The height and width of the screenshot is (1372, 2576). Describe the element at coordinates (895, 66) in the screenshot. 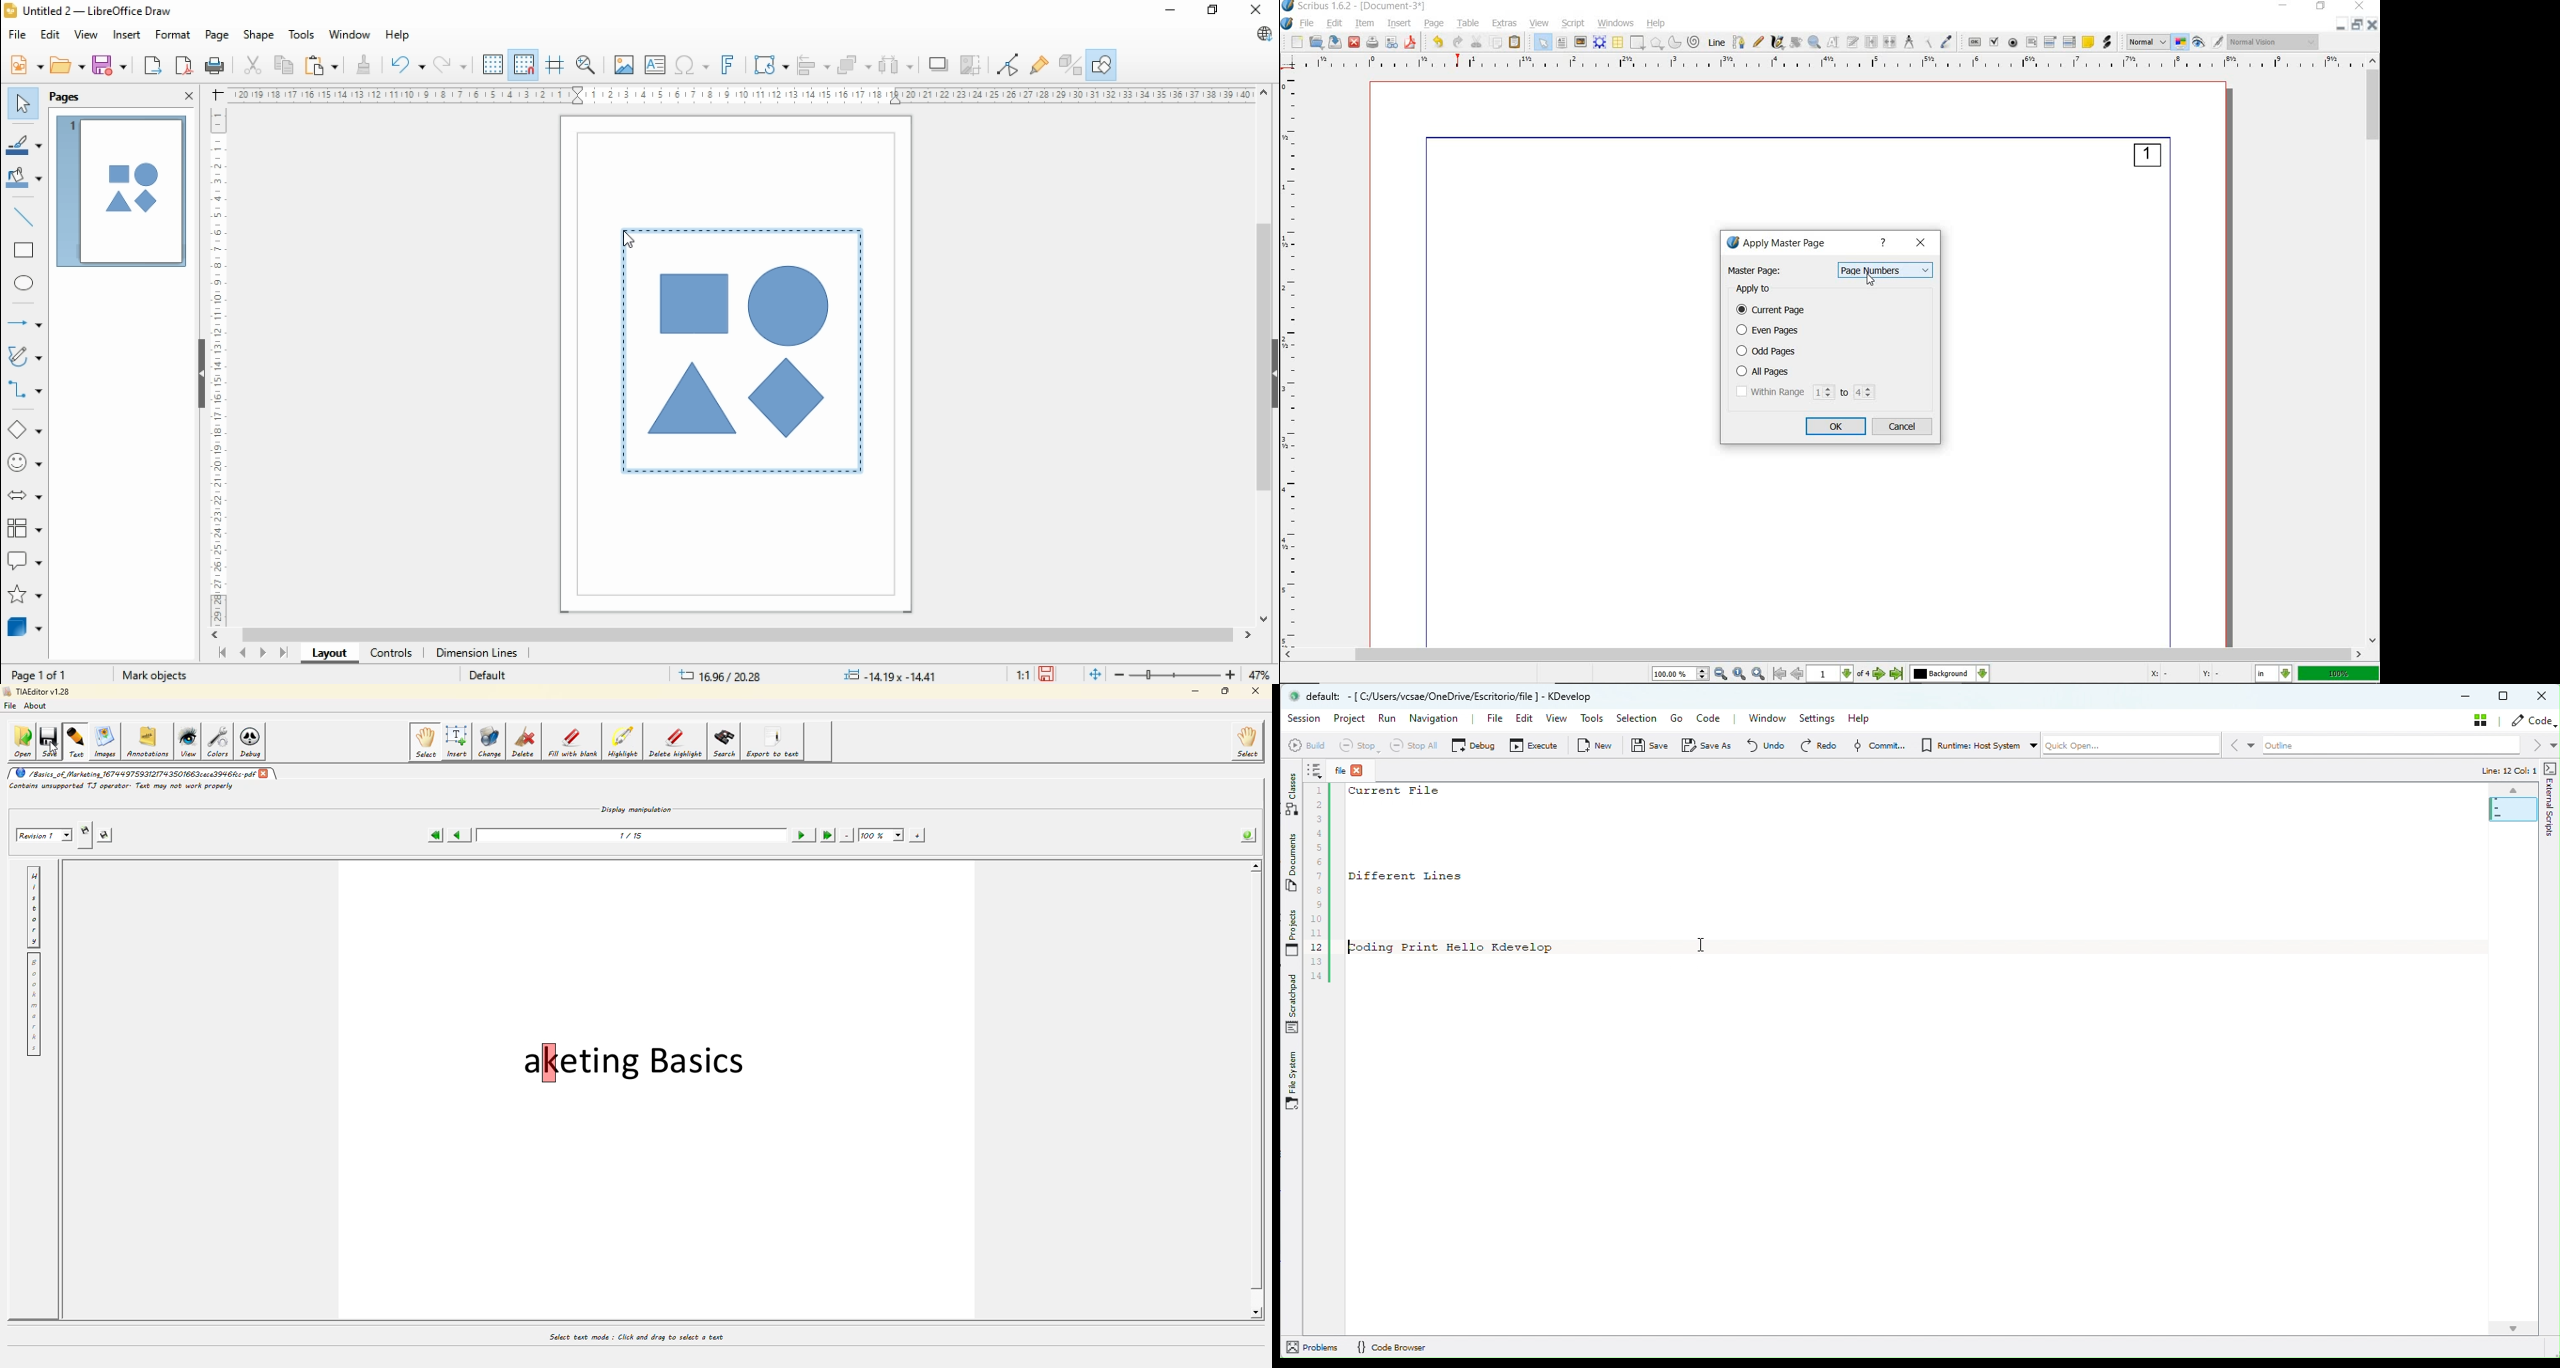

I see `select at least three objects to distribute` at that location.